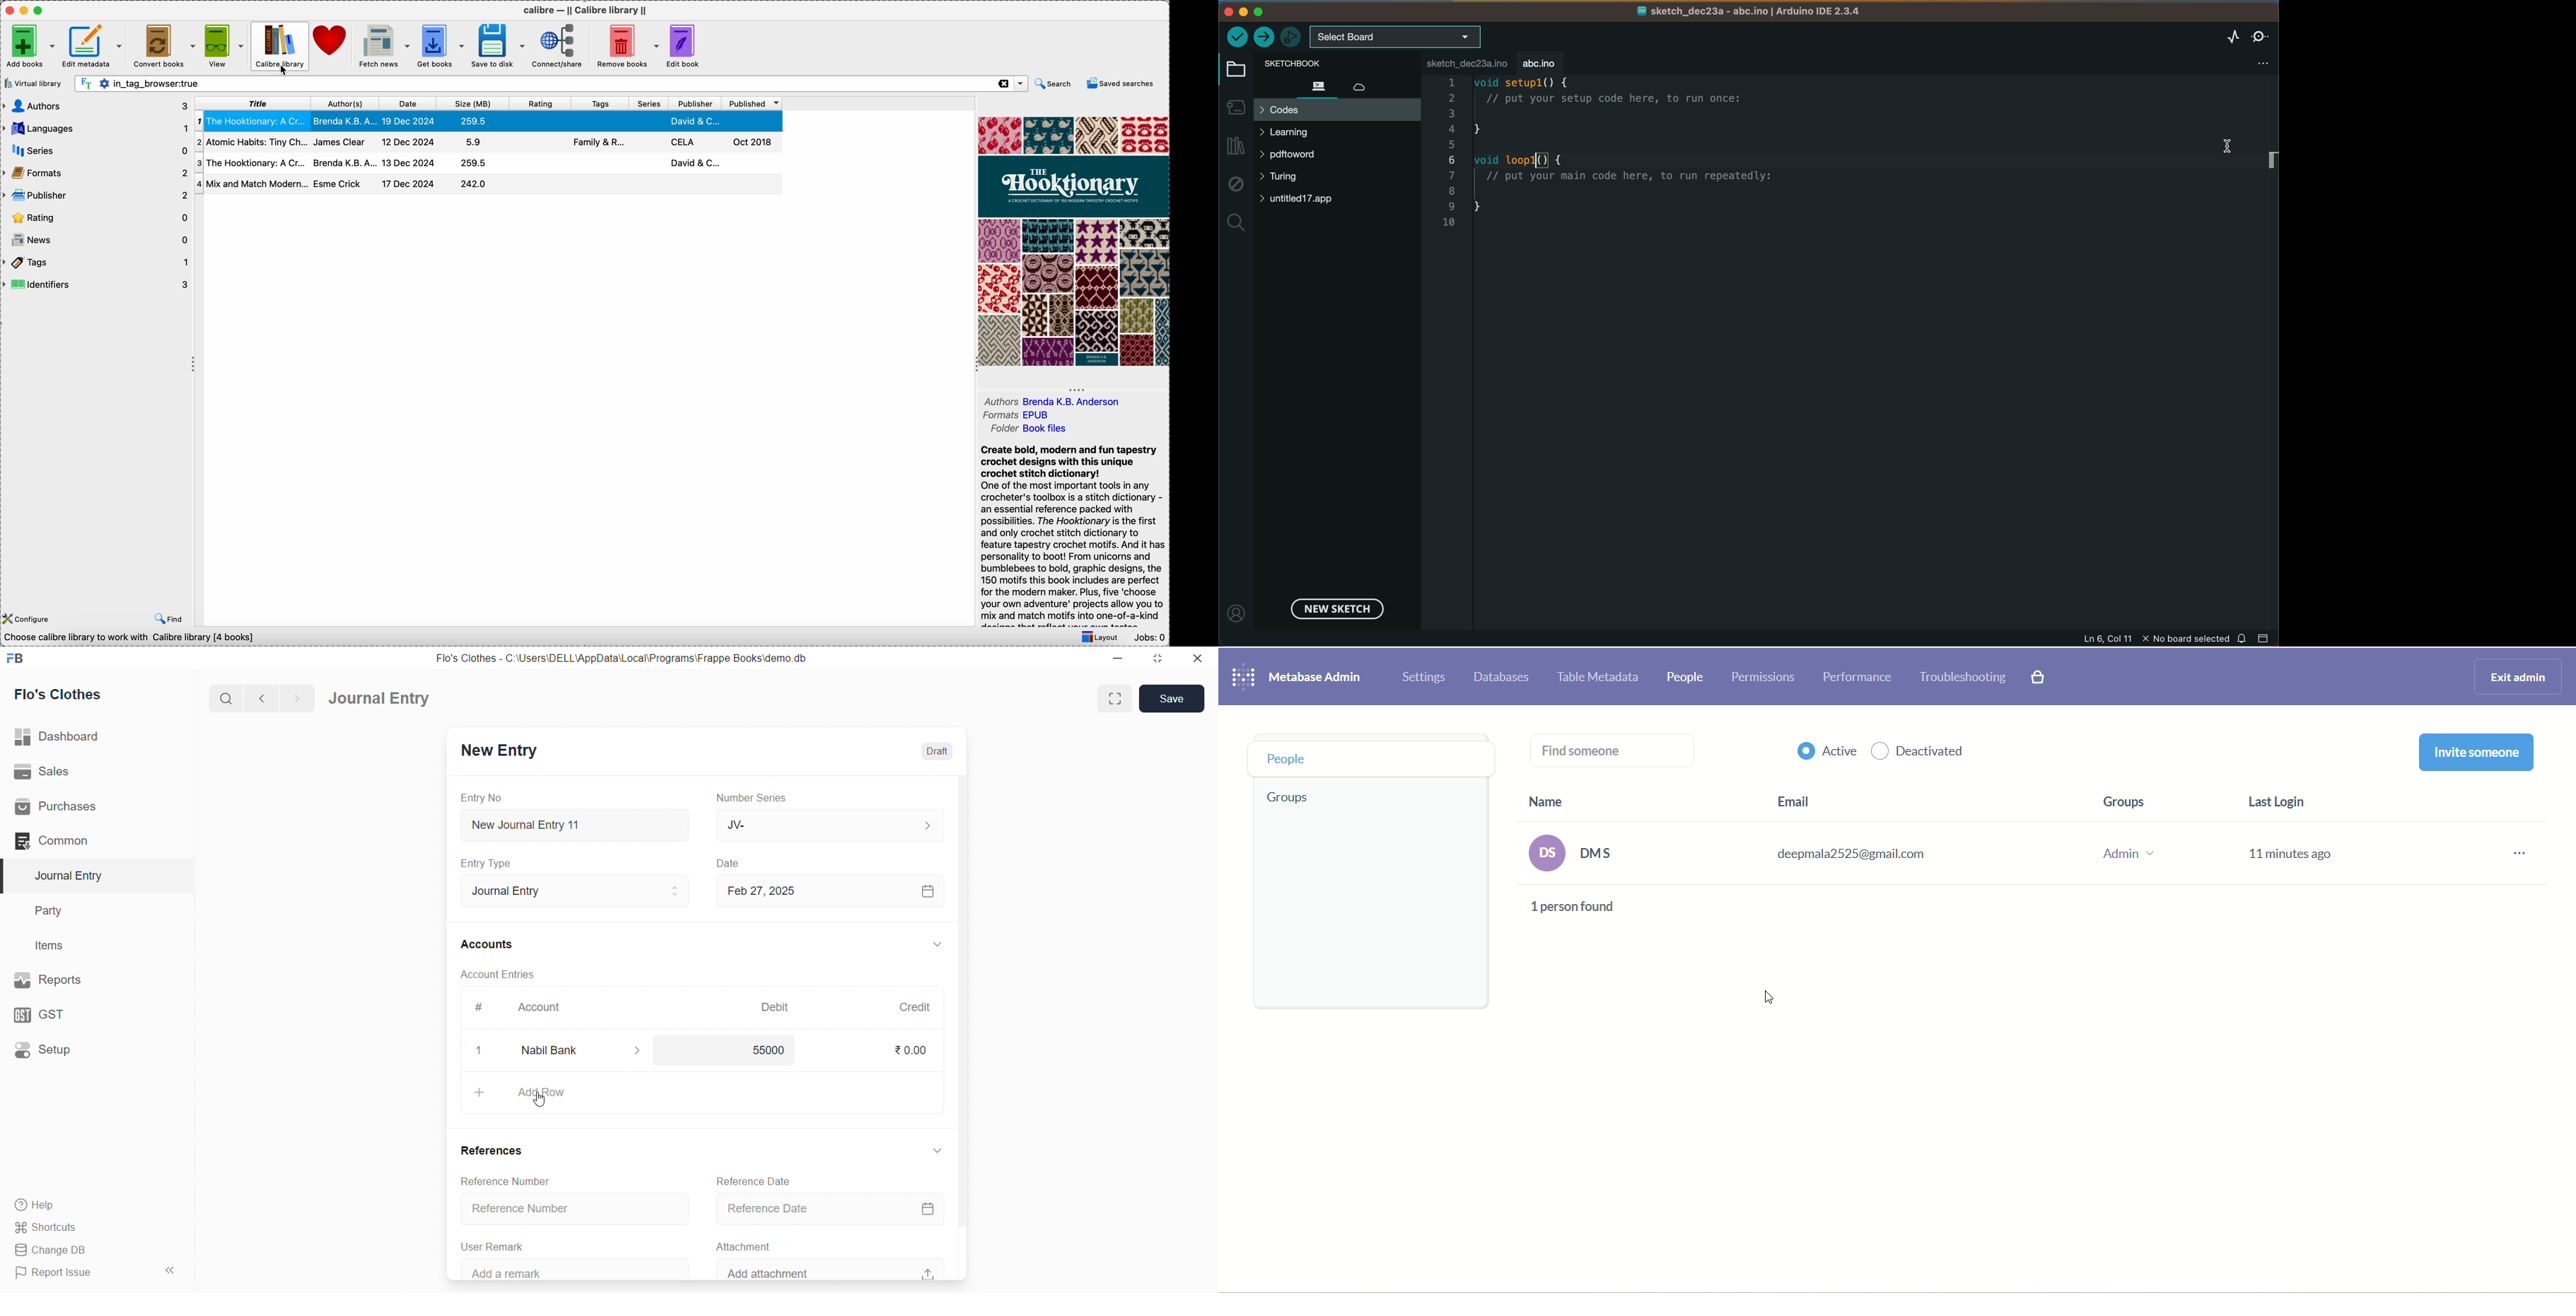  I want to click on Account Entries, so click(499, 973).